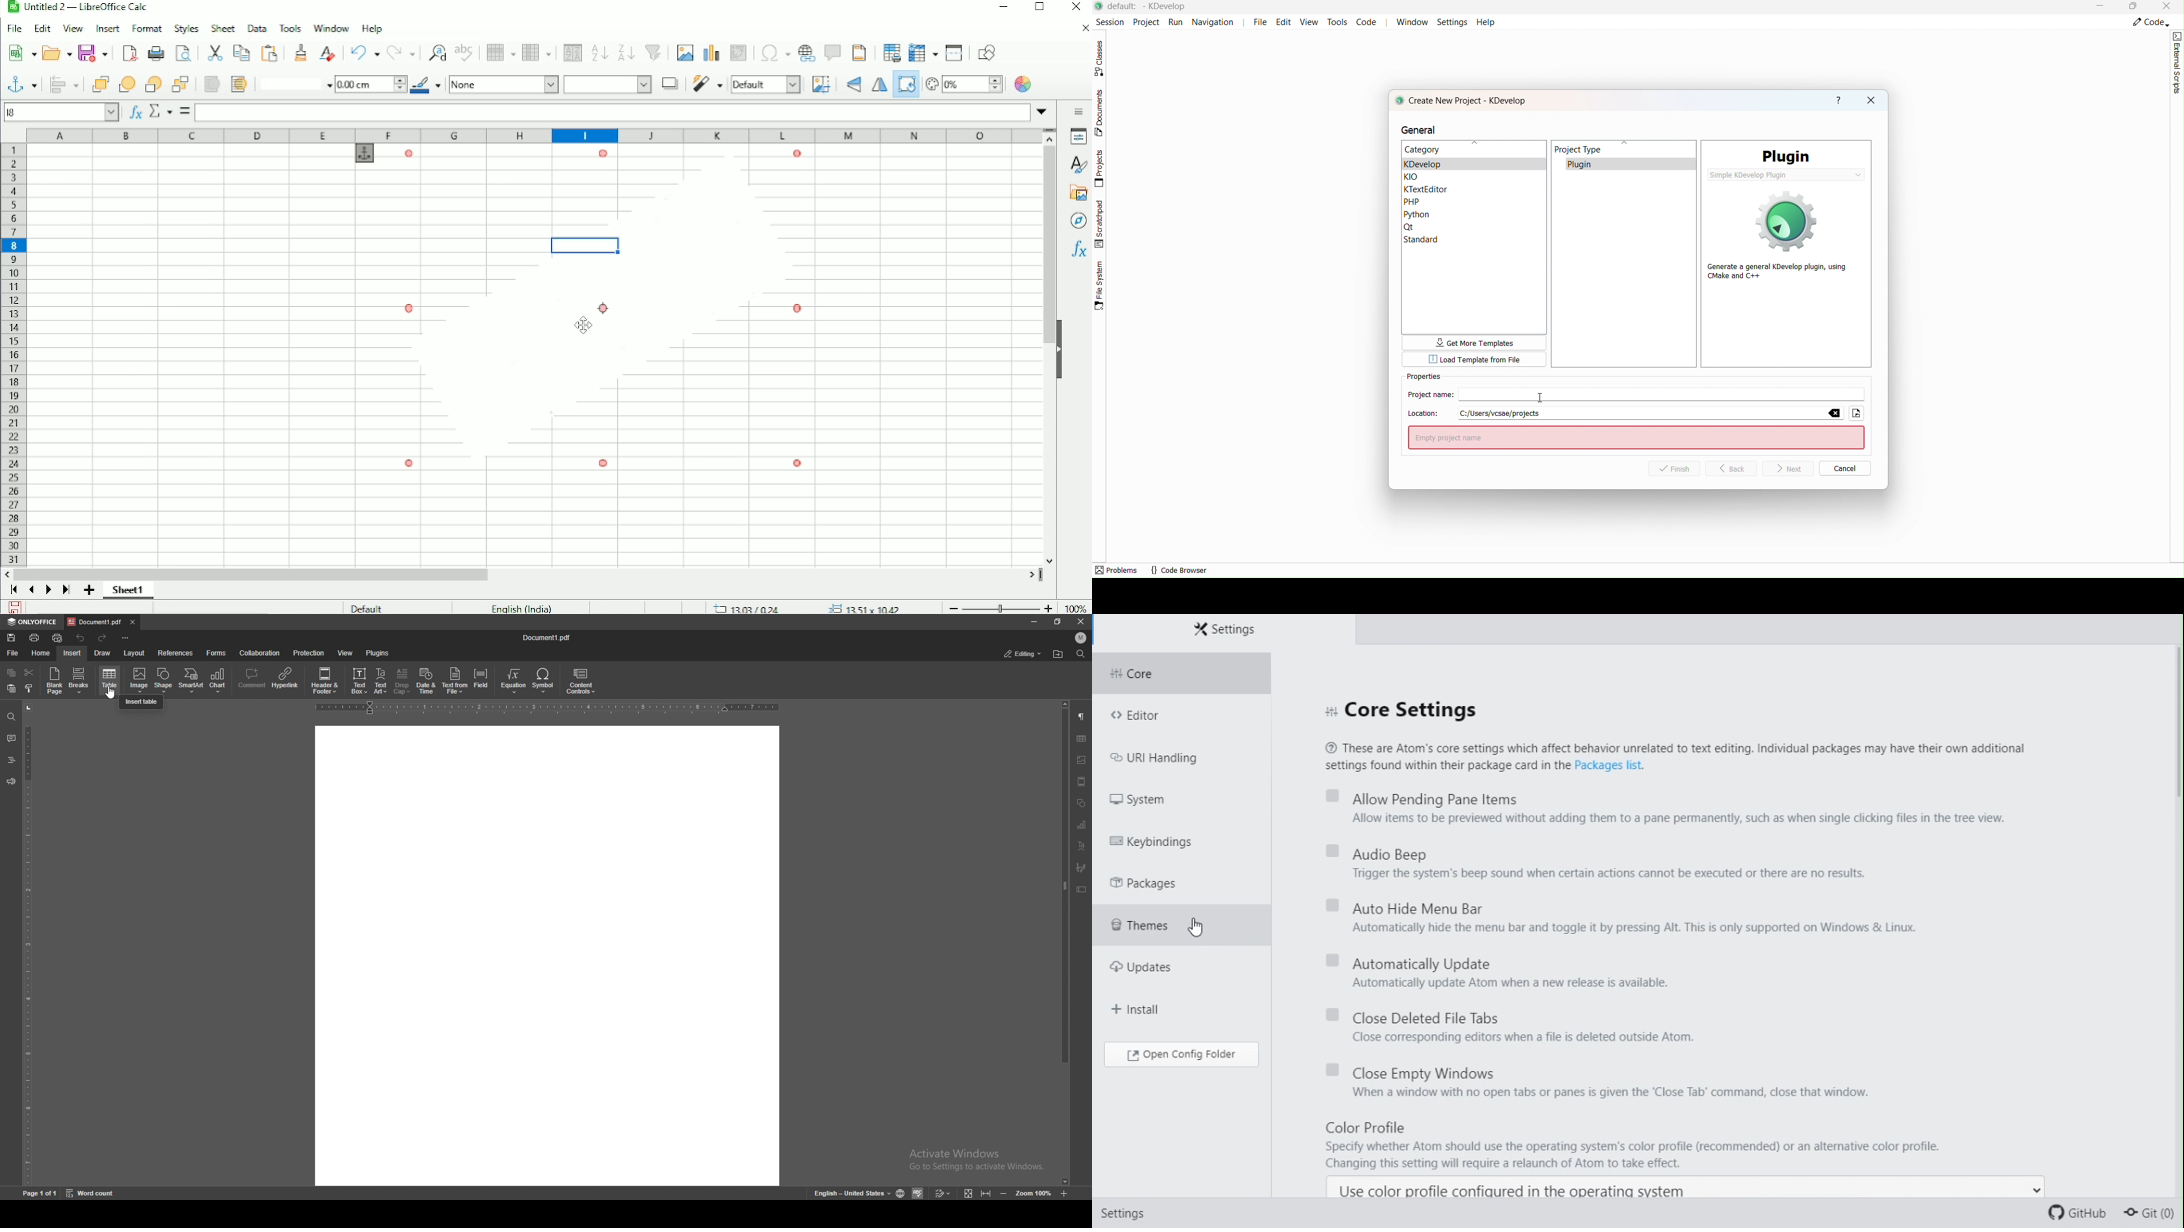 The height and width of the screenshot is (1232, 2184). Describe the element at coordinates (238, 84) in the screenshot. I see `To background` at that location.